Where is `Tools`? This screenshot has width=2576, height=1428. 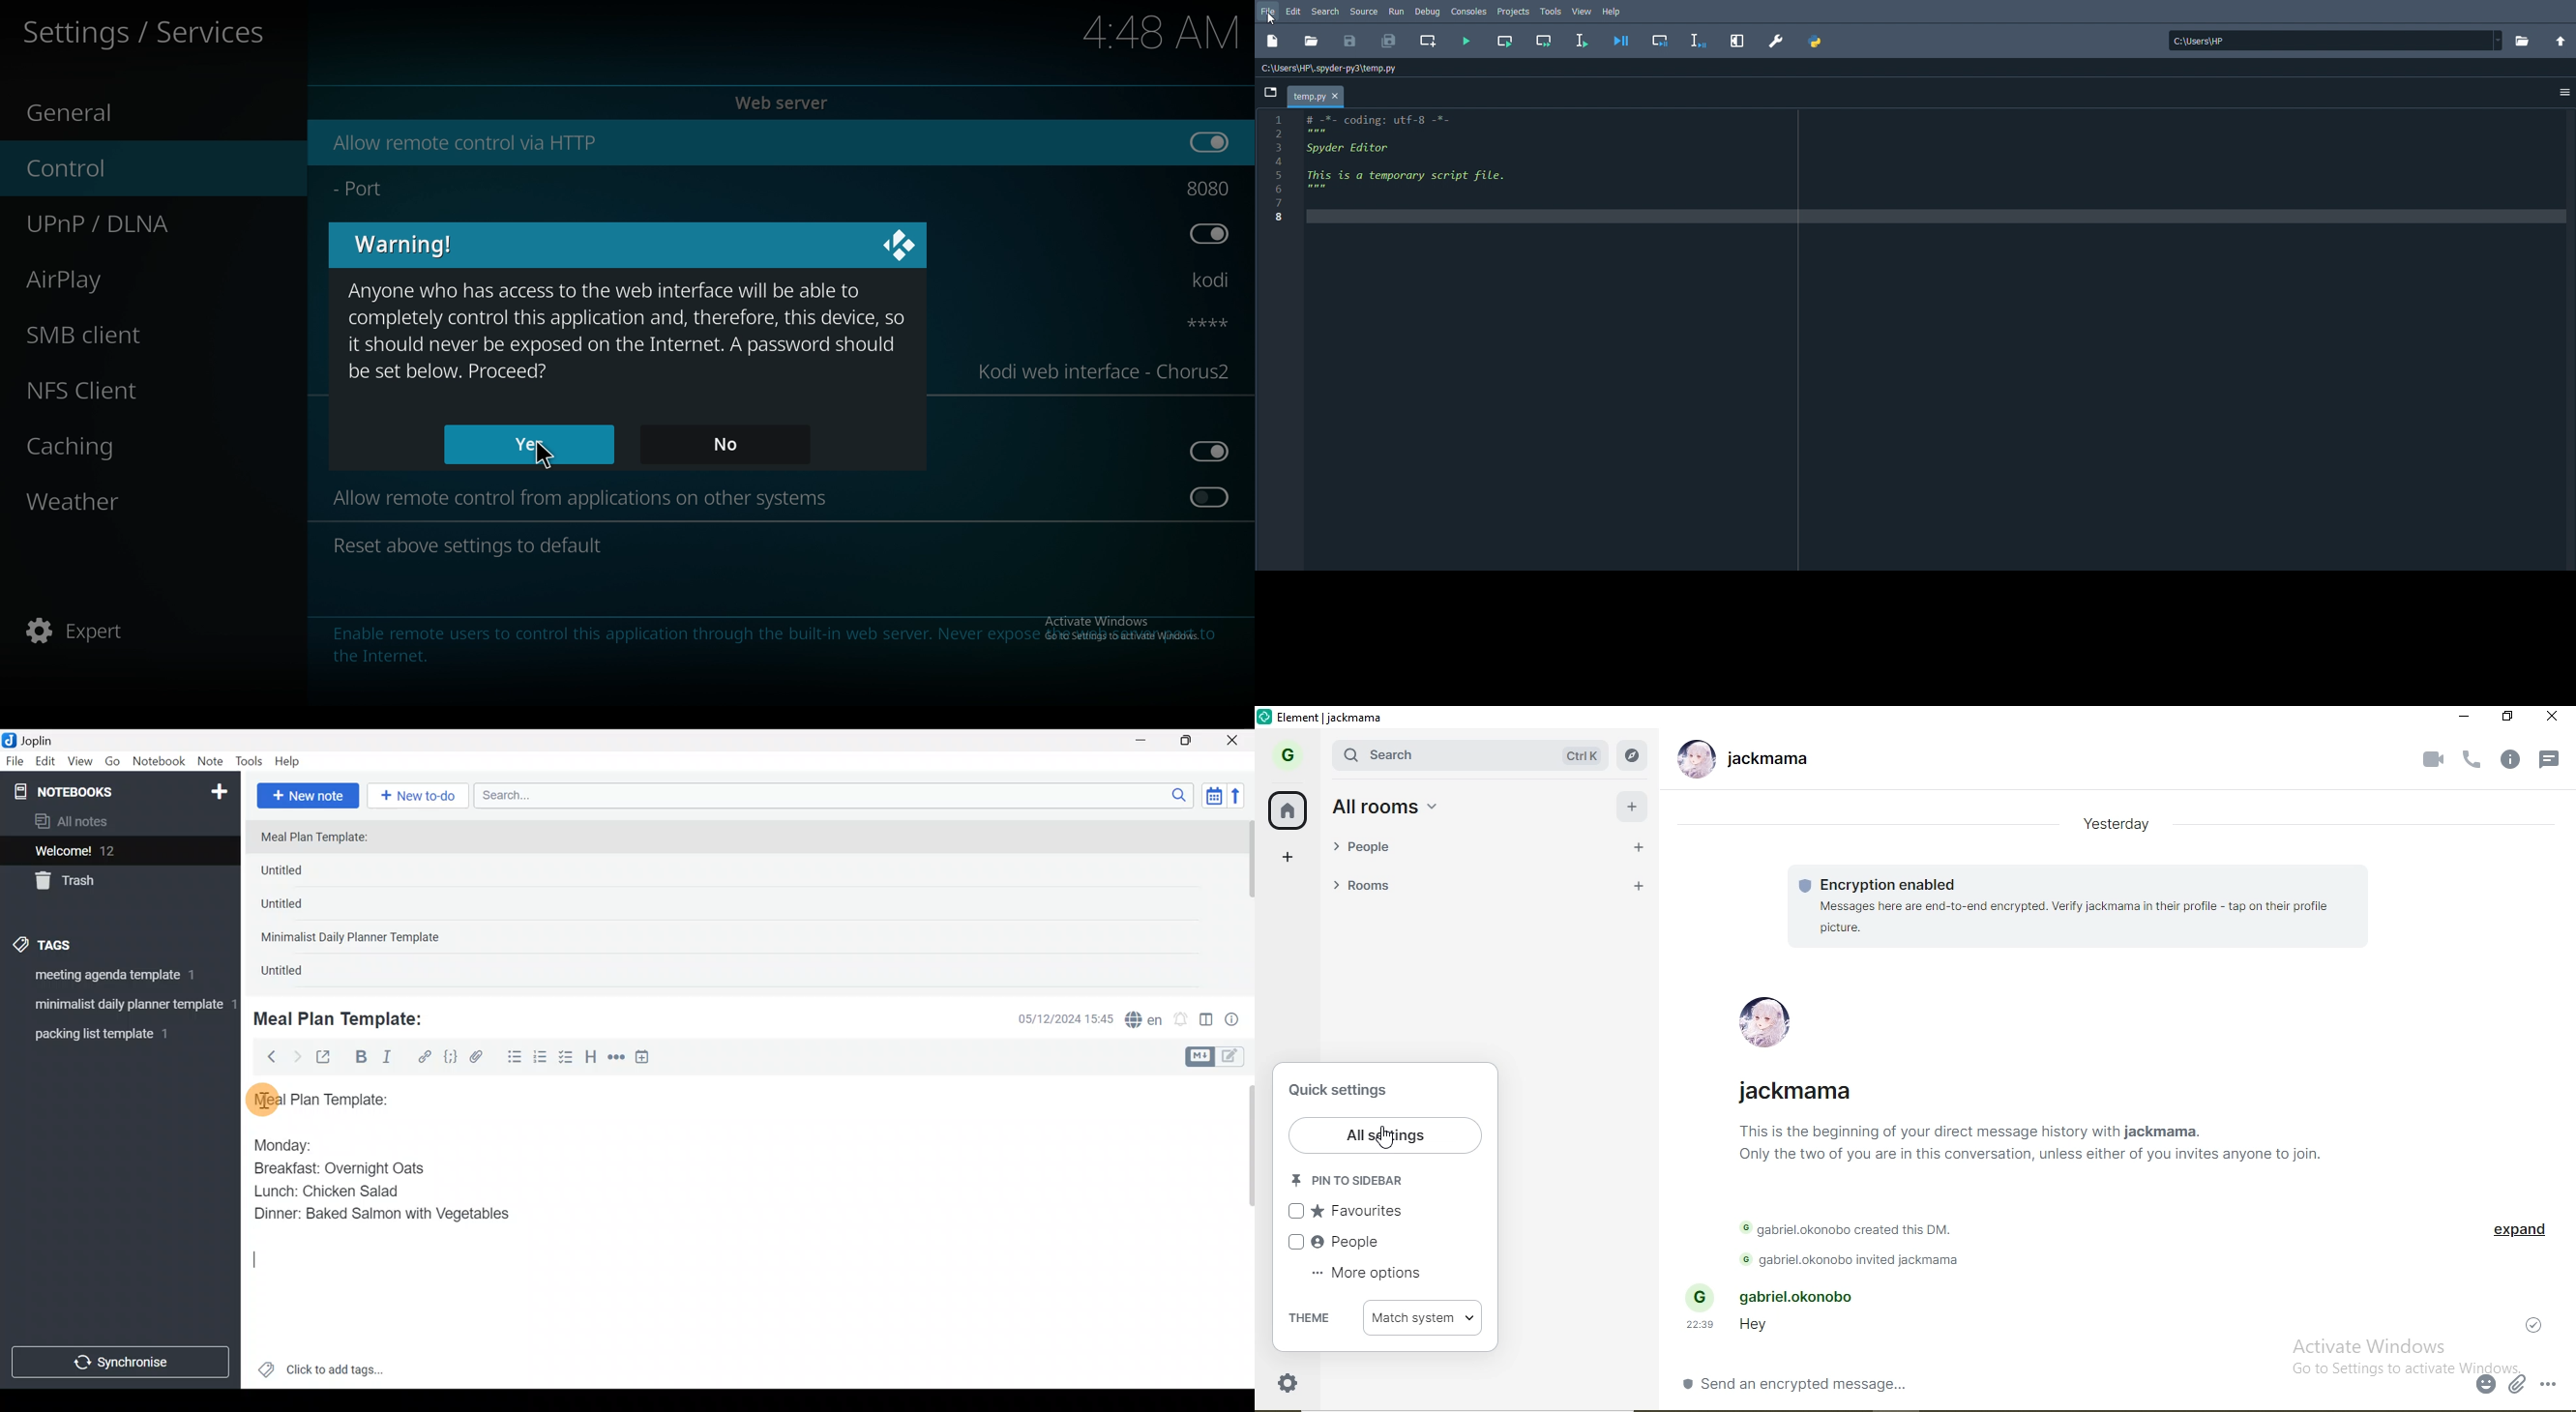 Tools is located at coordinates (1552, 10).